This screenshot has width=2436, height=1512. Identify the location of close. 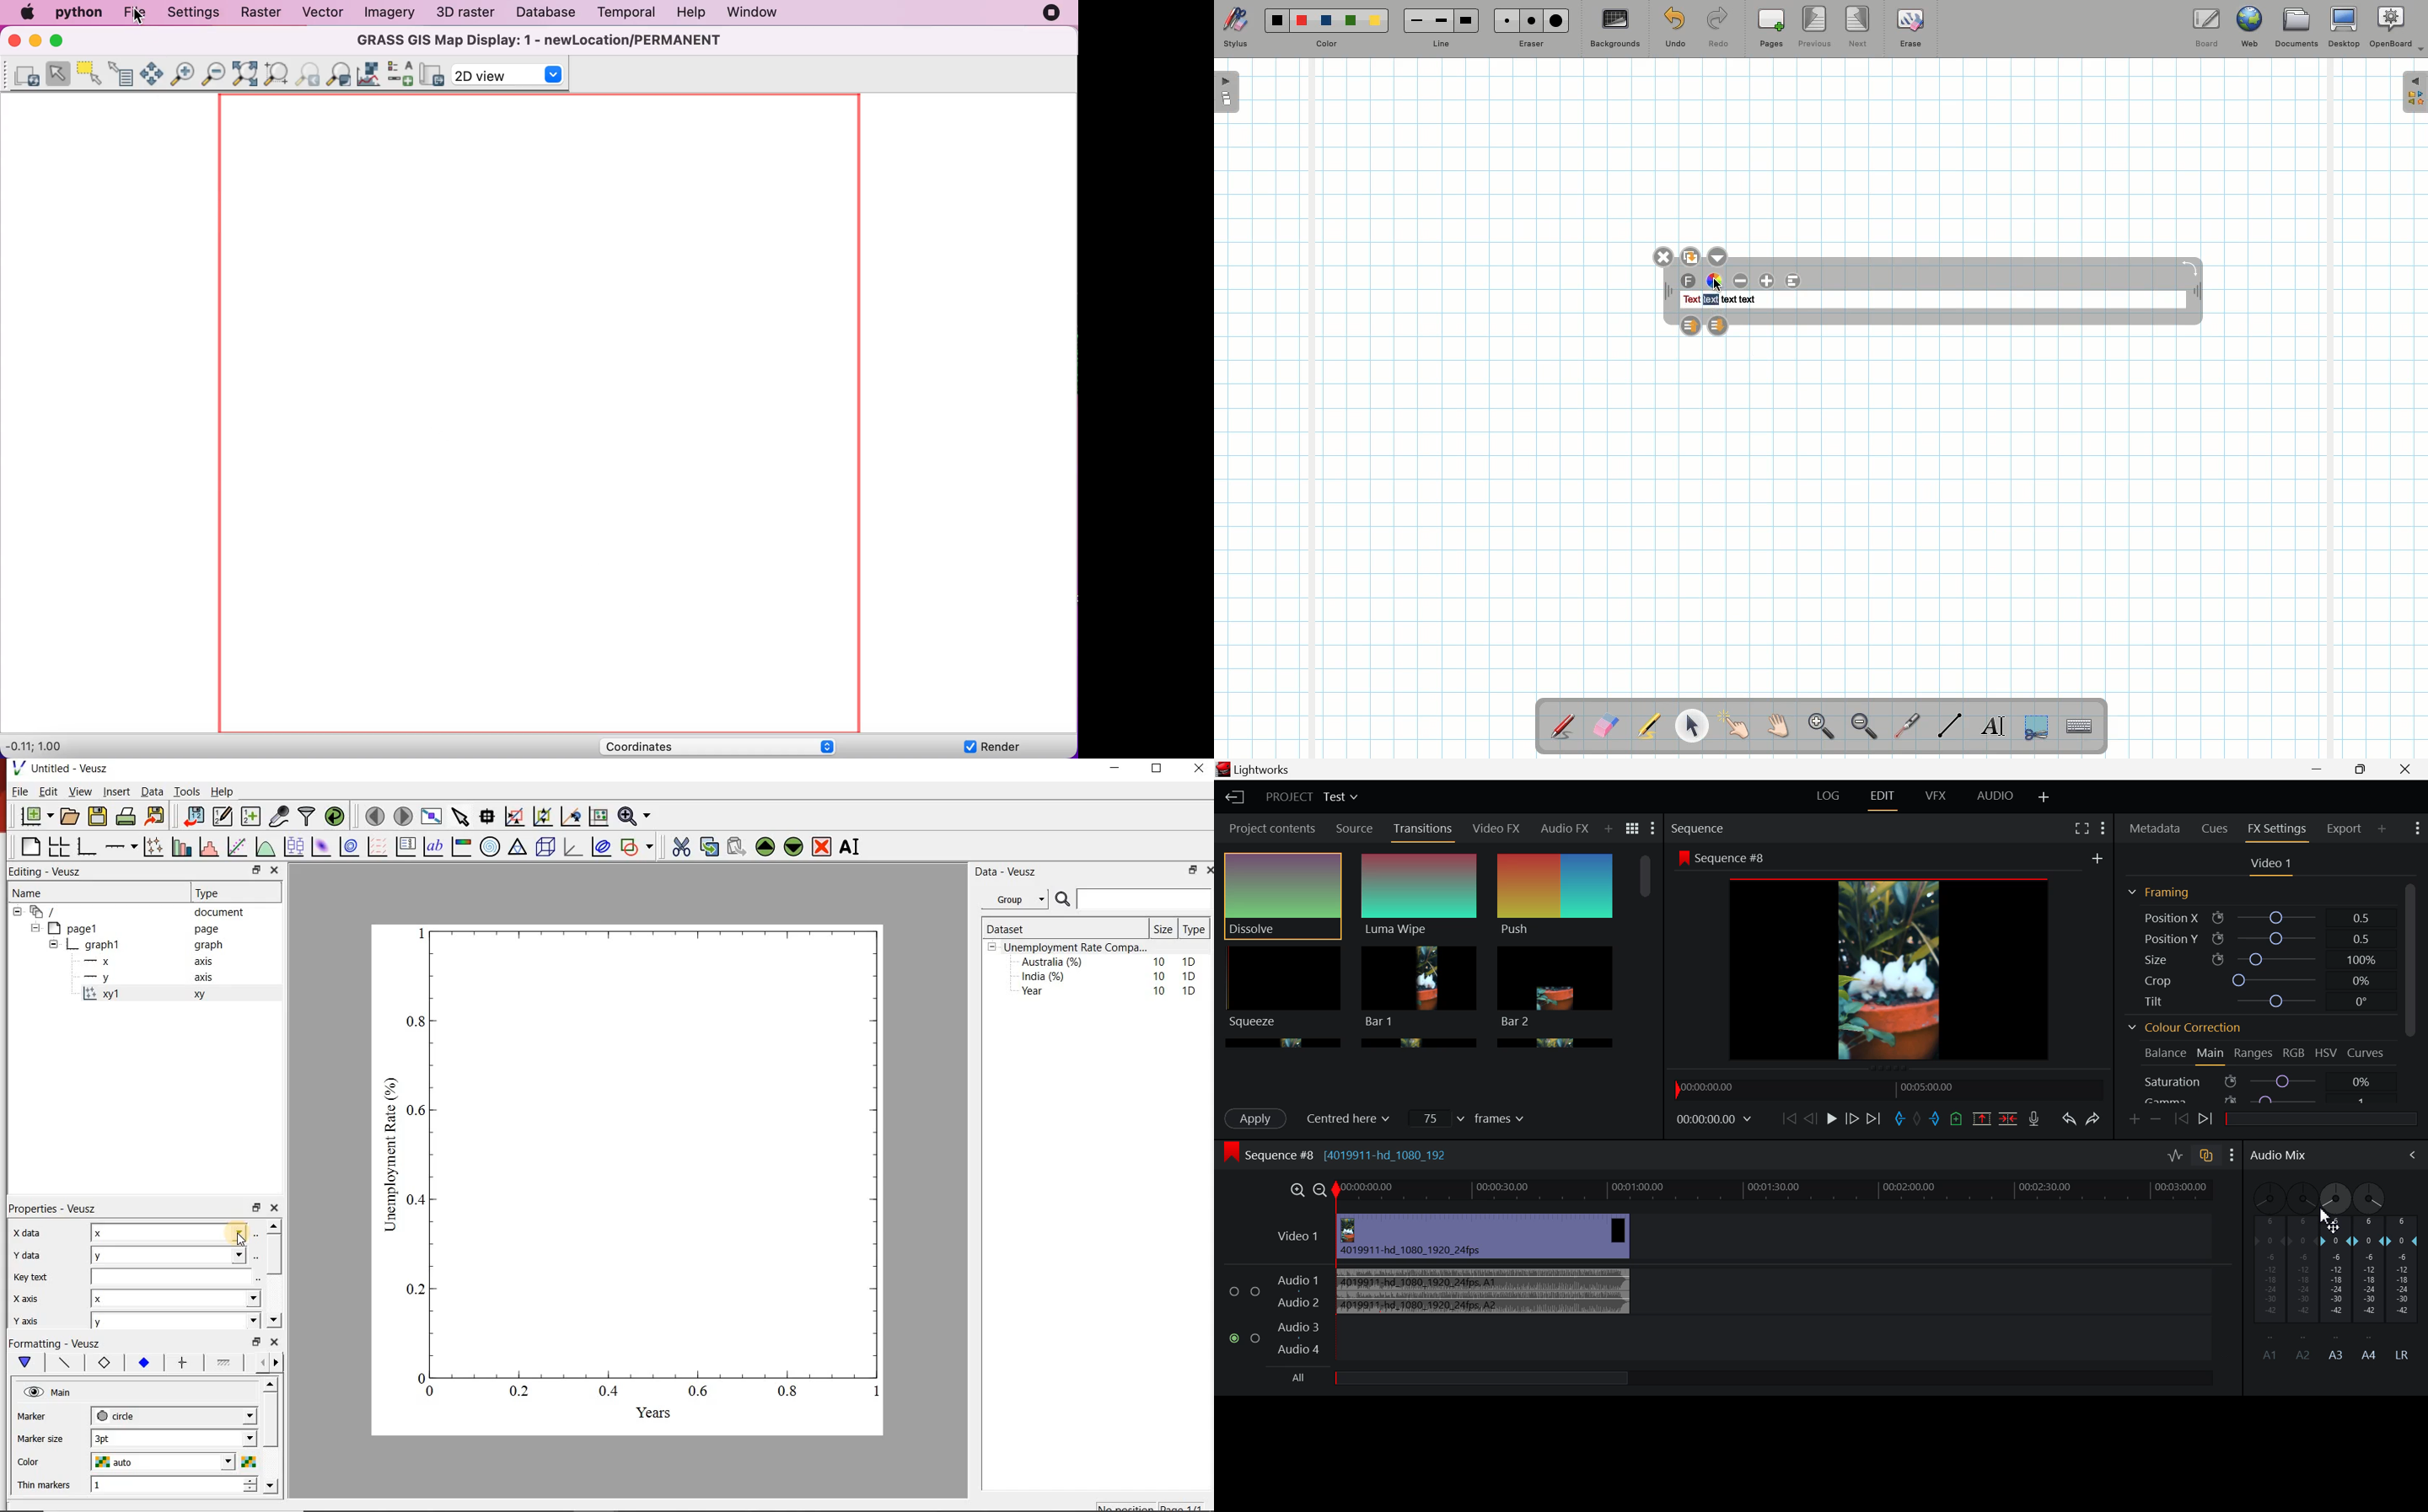
(275, 1342).